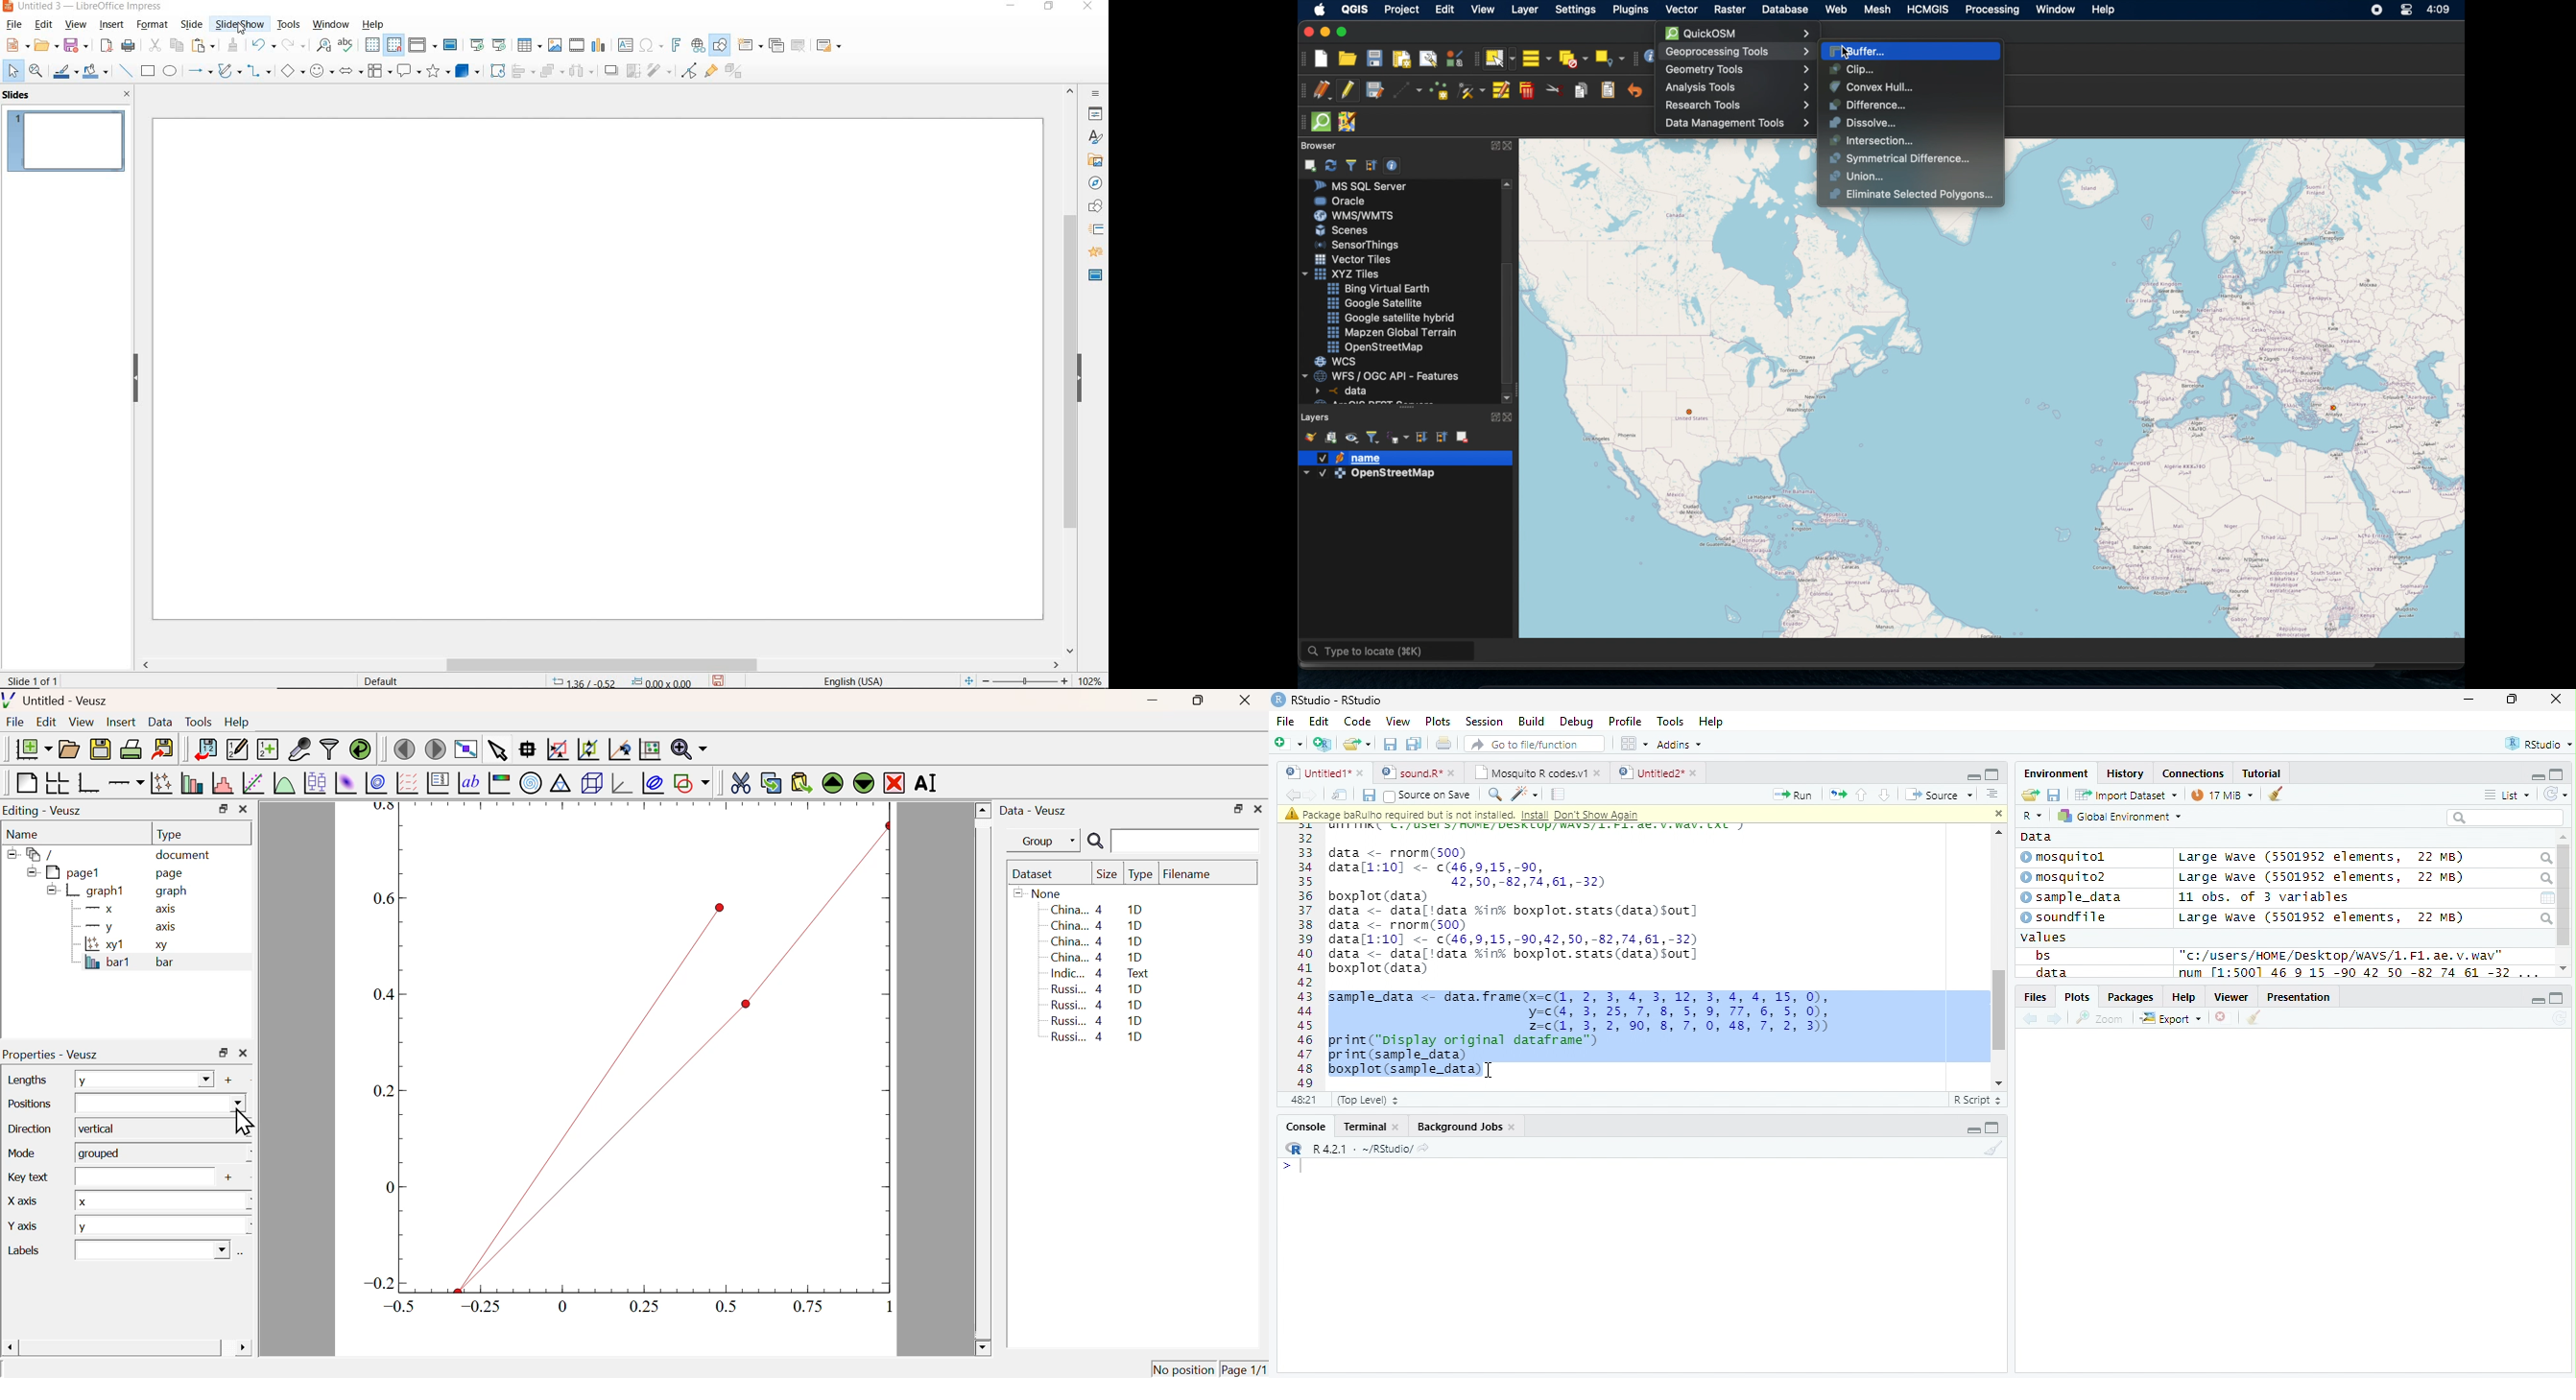  I want to click on Folder, so click(2030, 795).